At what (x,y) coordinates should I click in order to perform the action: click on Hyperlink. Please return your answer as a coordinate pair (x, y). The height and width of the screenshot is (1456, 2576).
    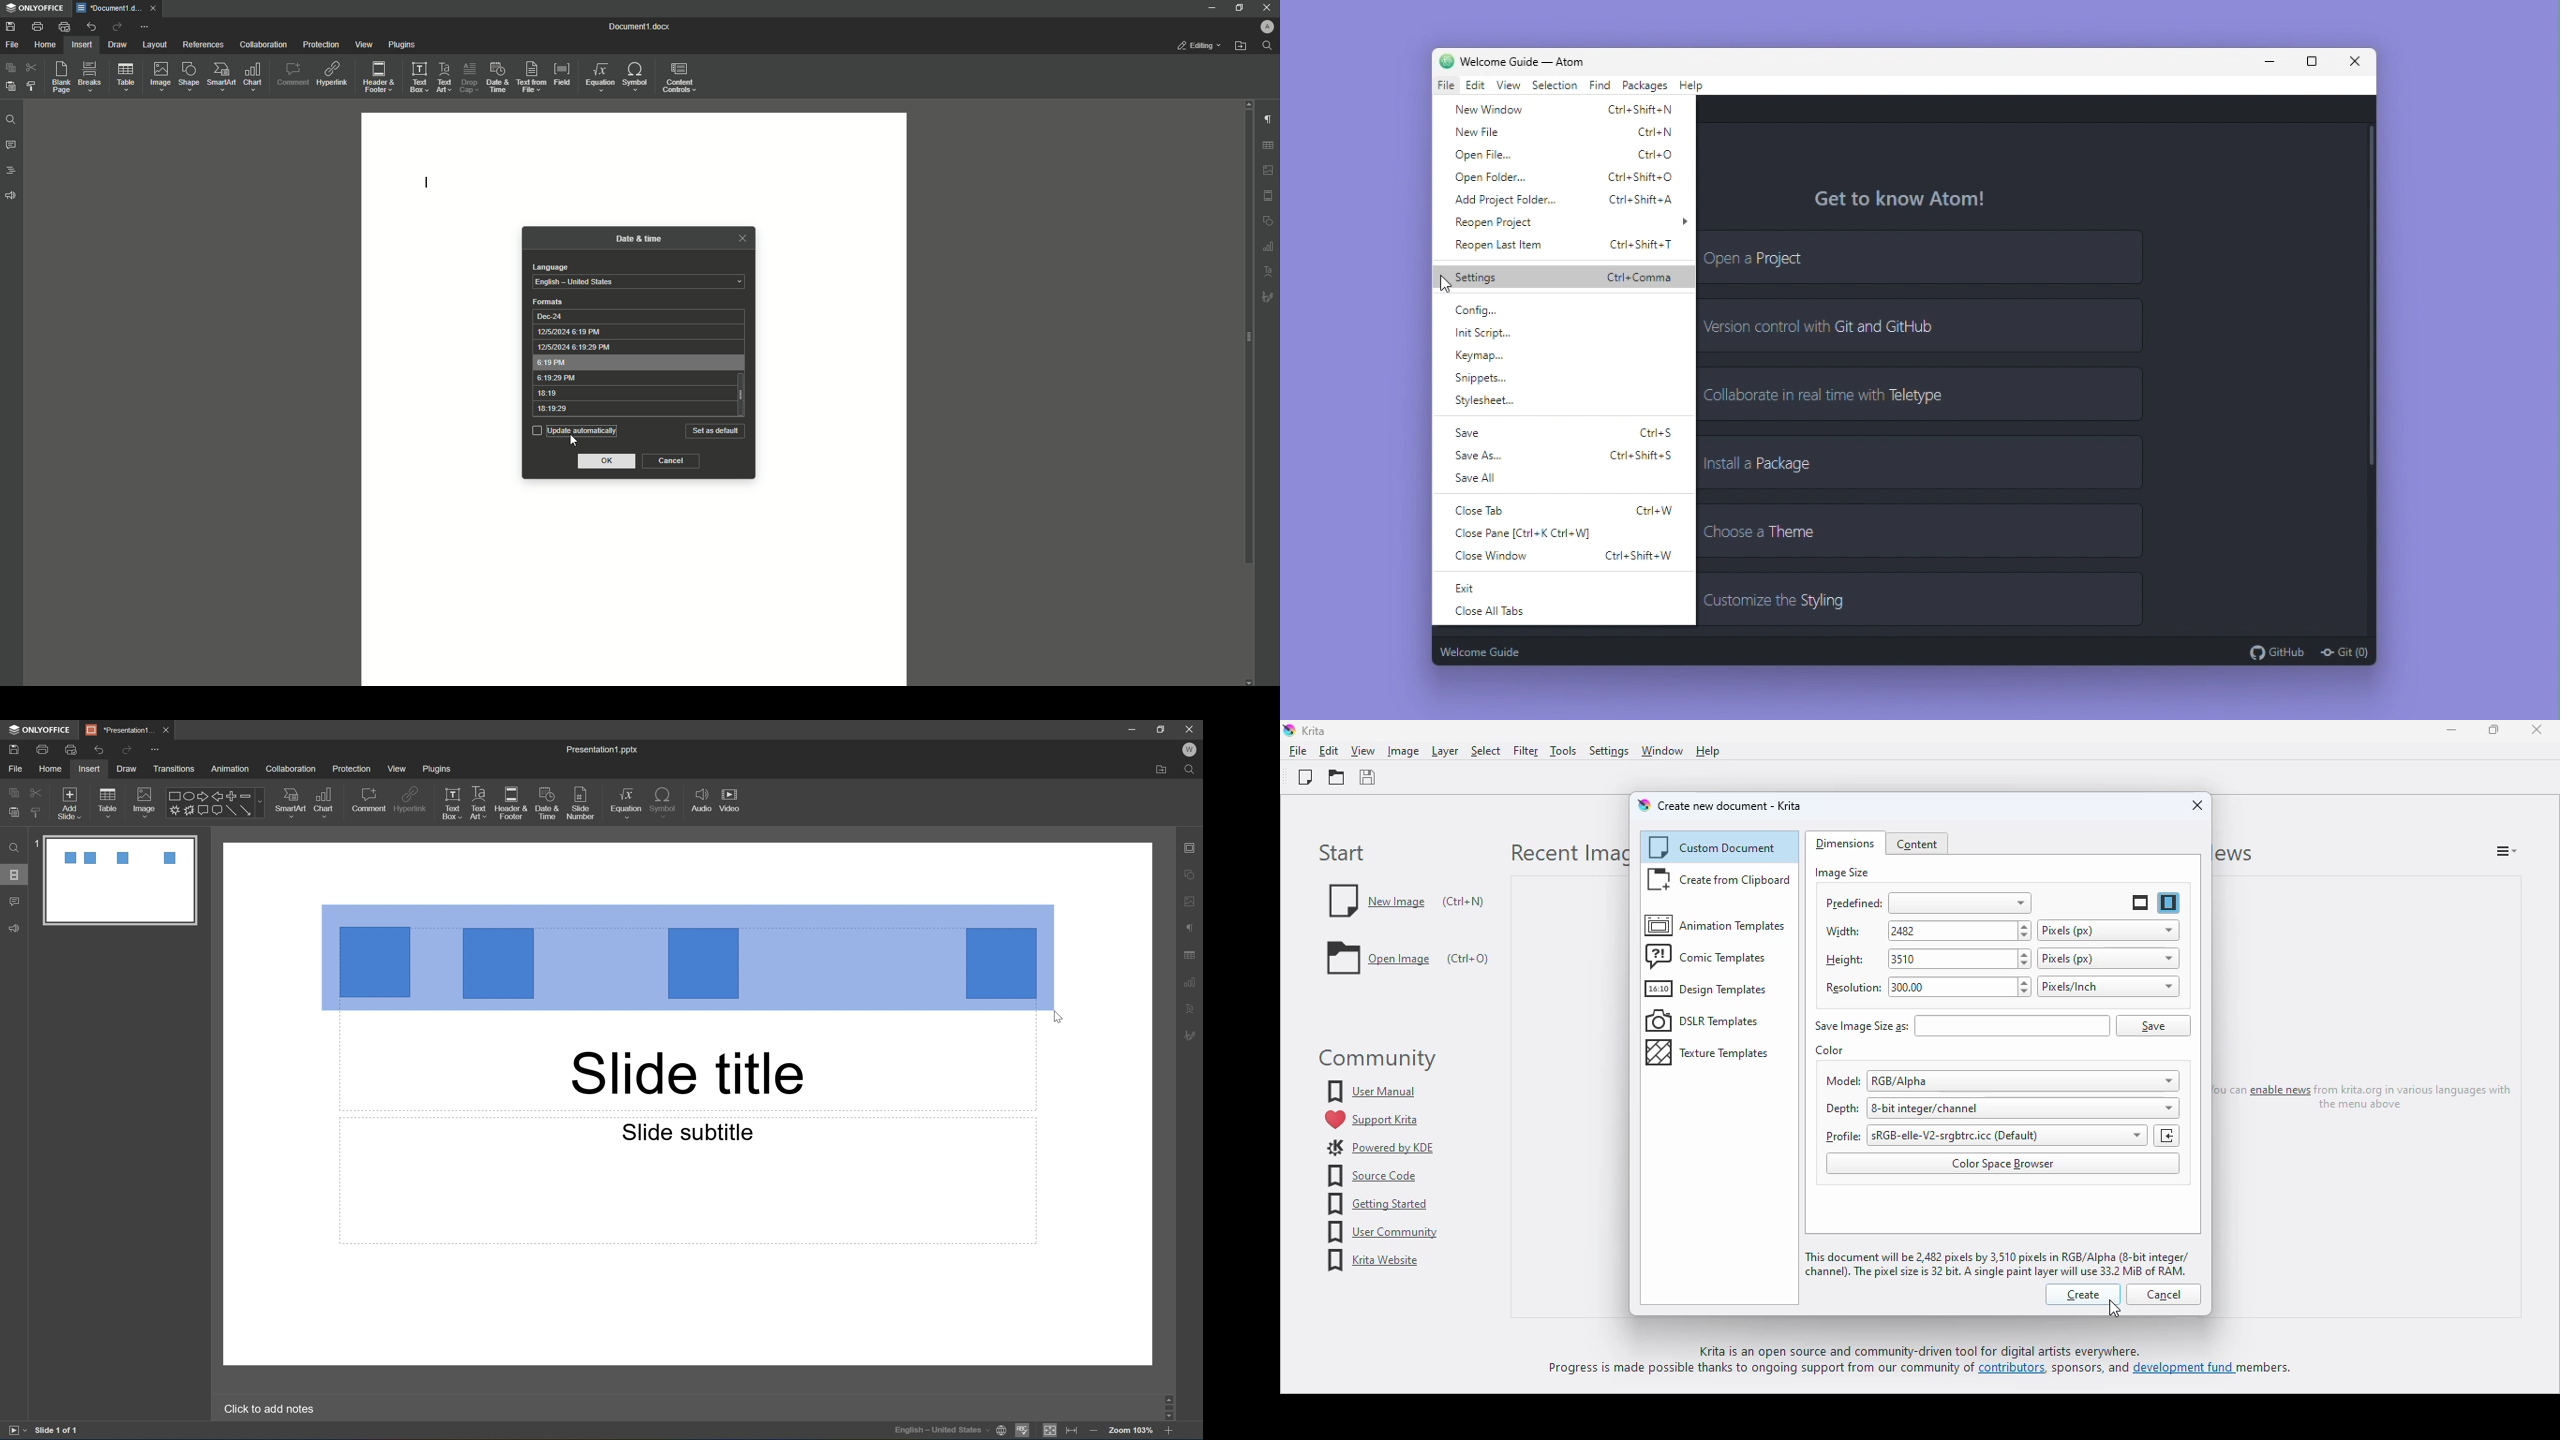
    Looking at the image, I should click on (331, 71).